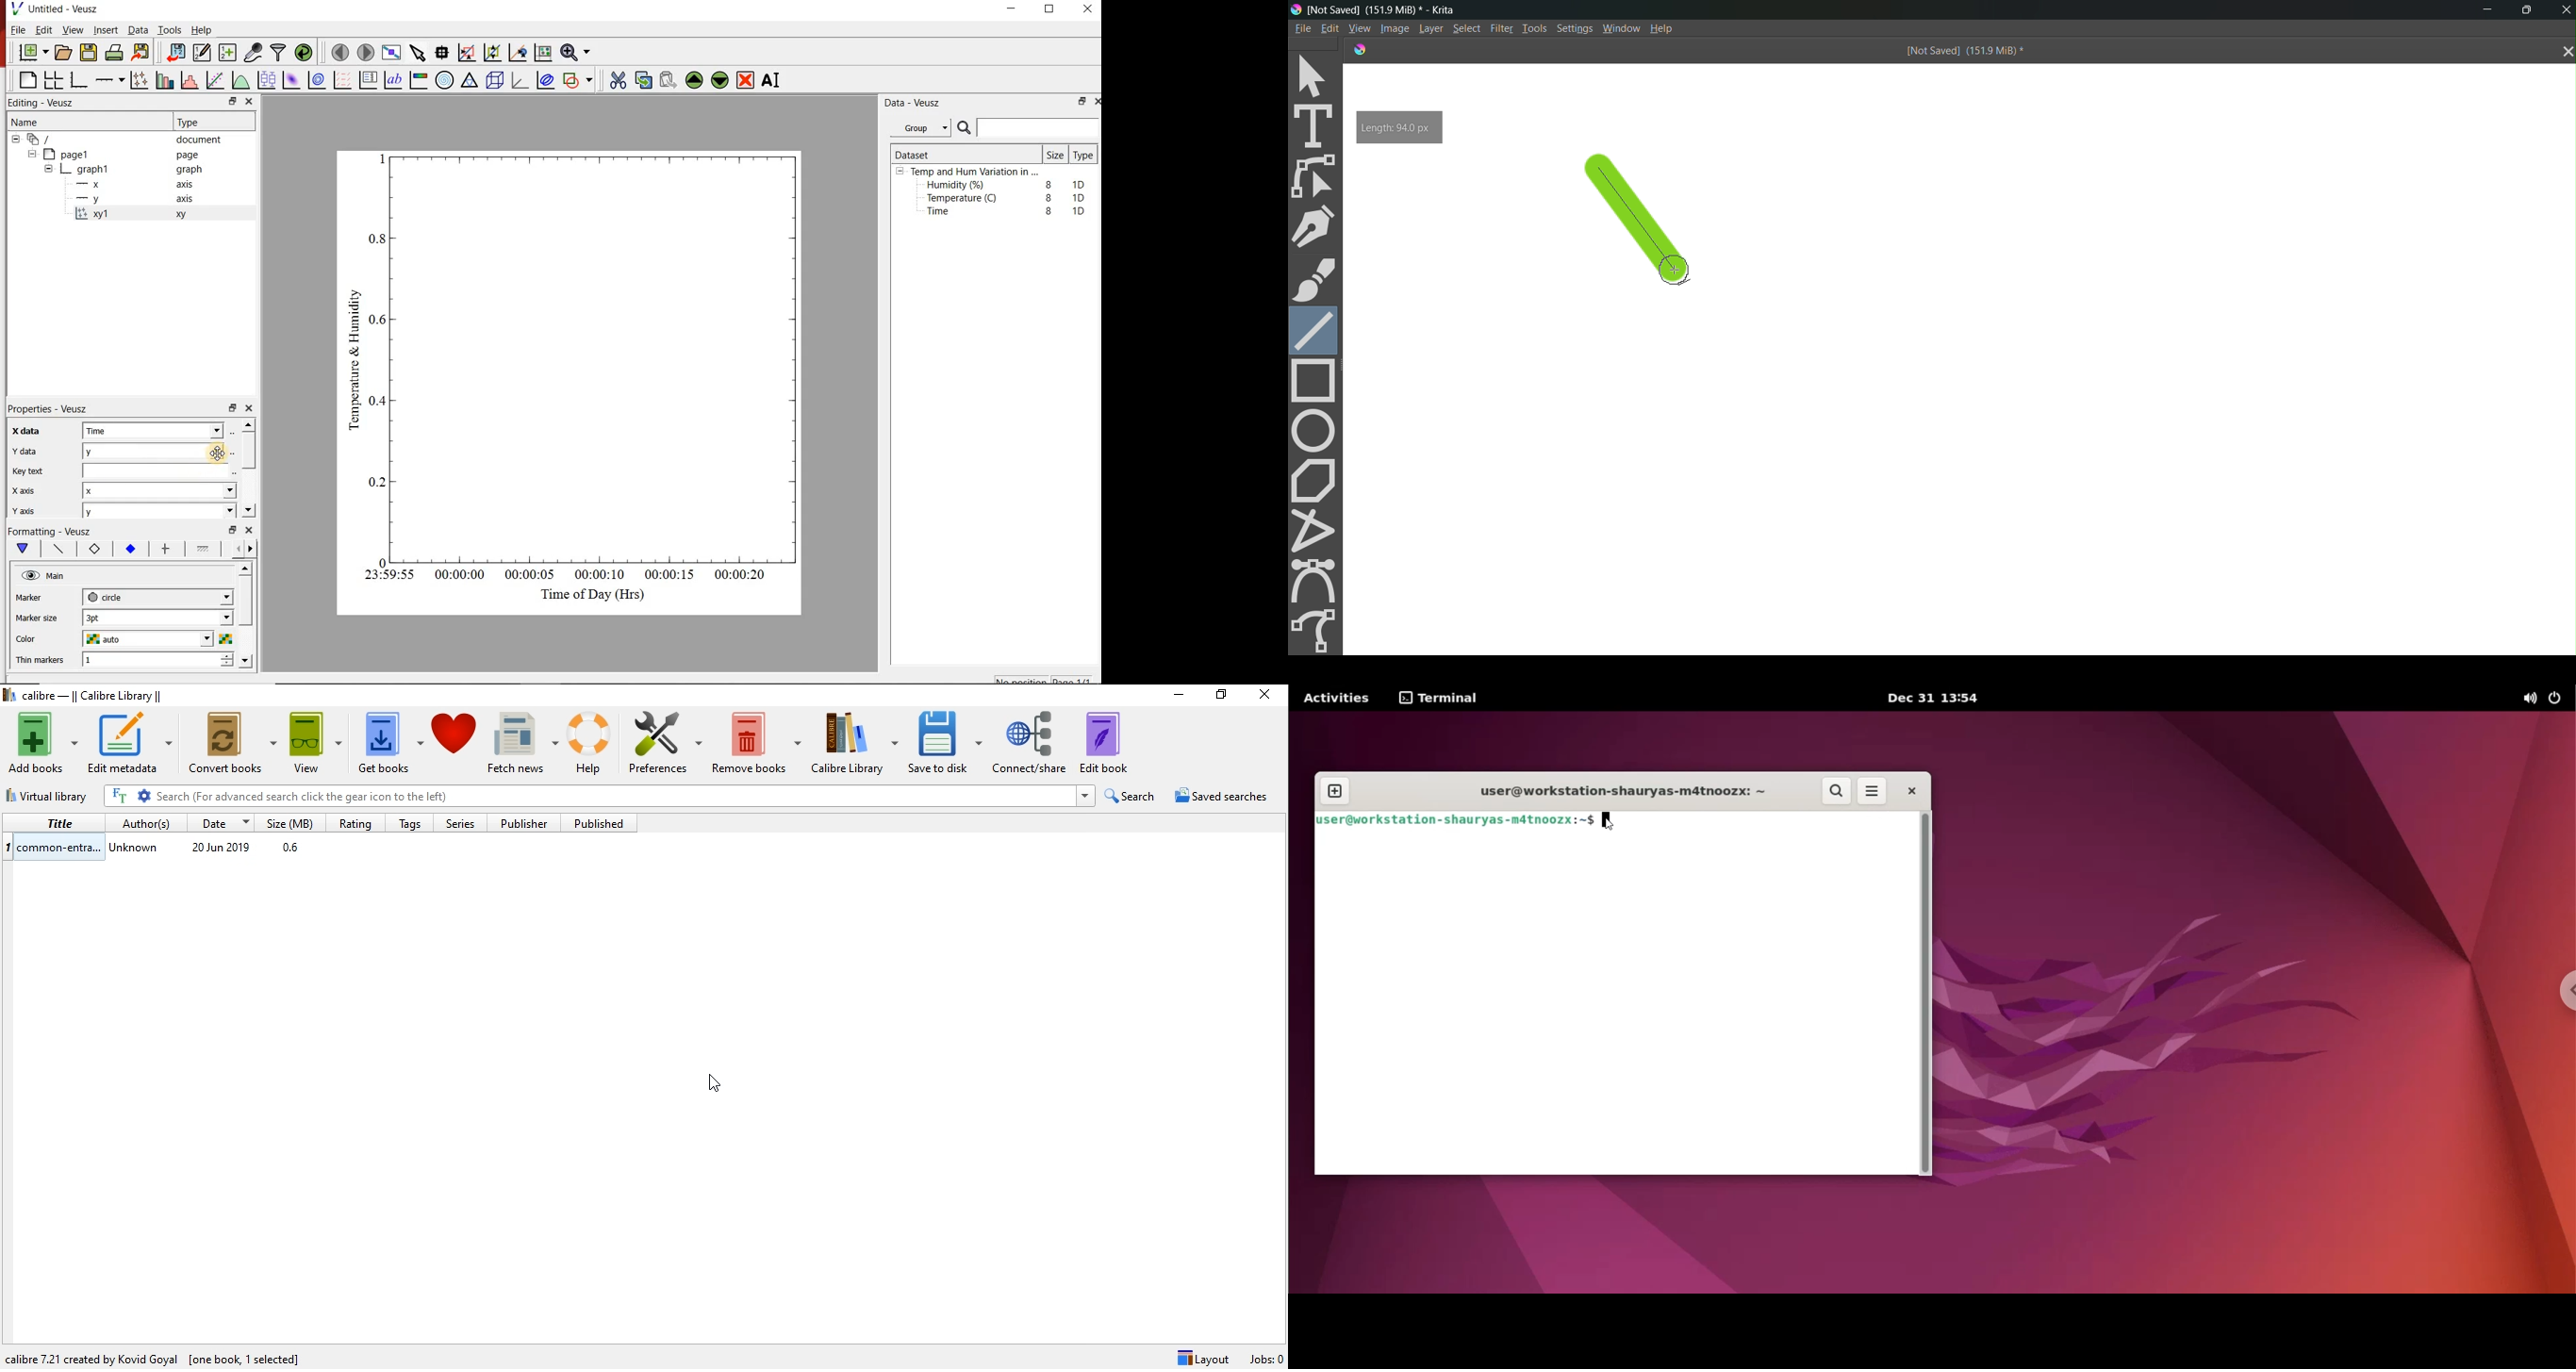  What do you see at coordinates (380, 323) in the screenshot?
I see `0.6` at bounding box center [380, 323].